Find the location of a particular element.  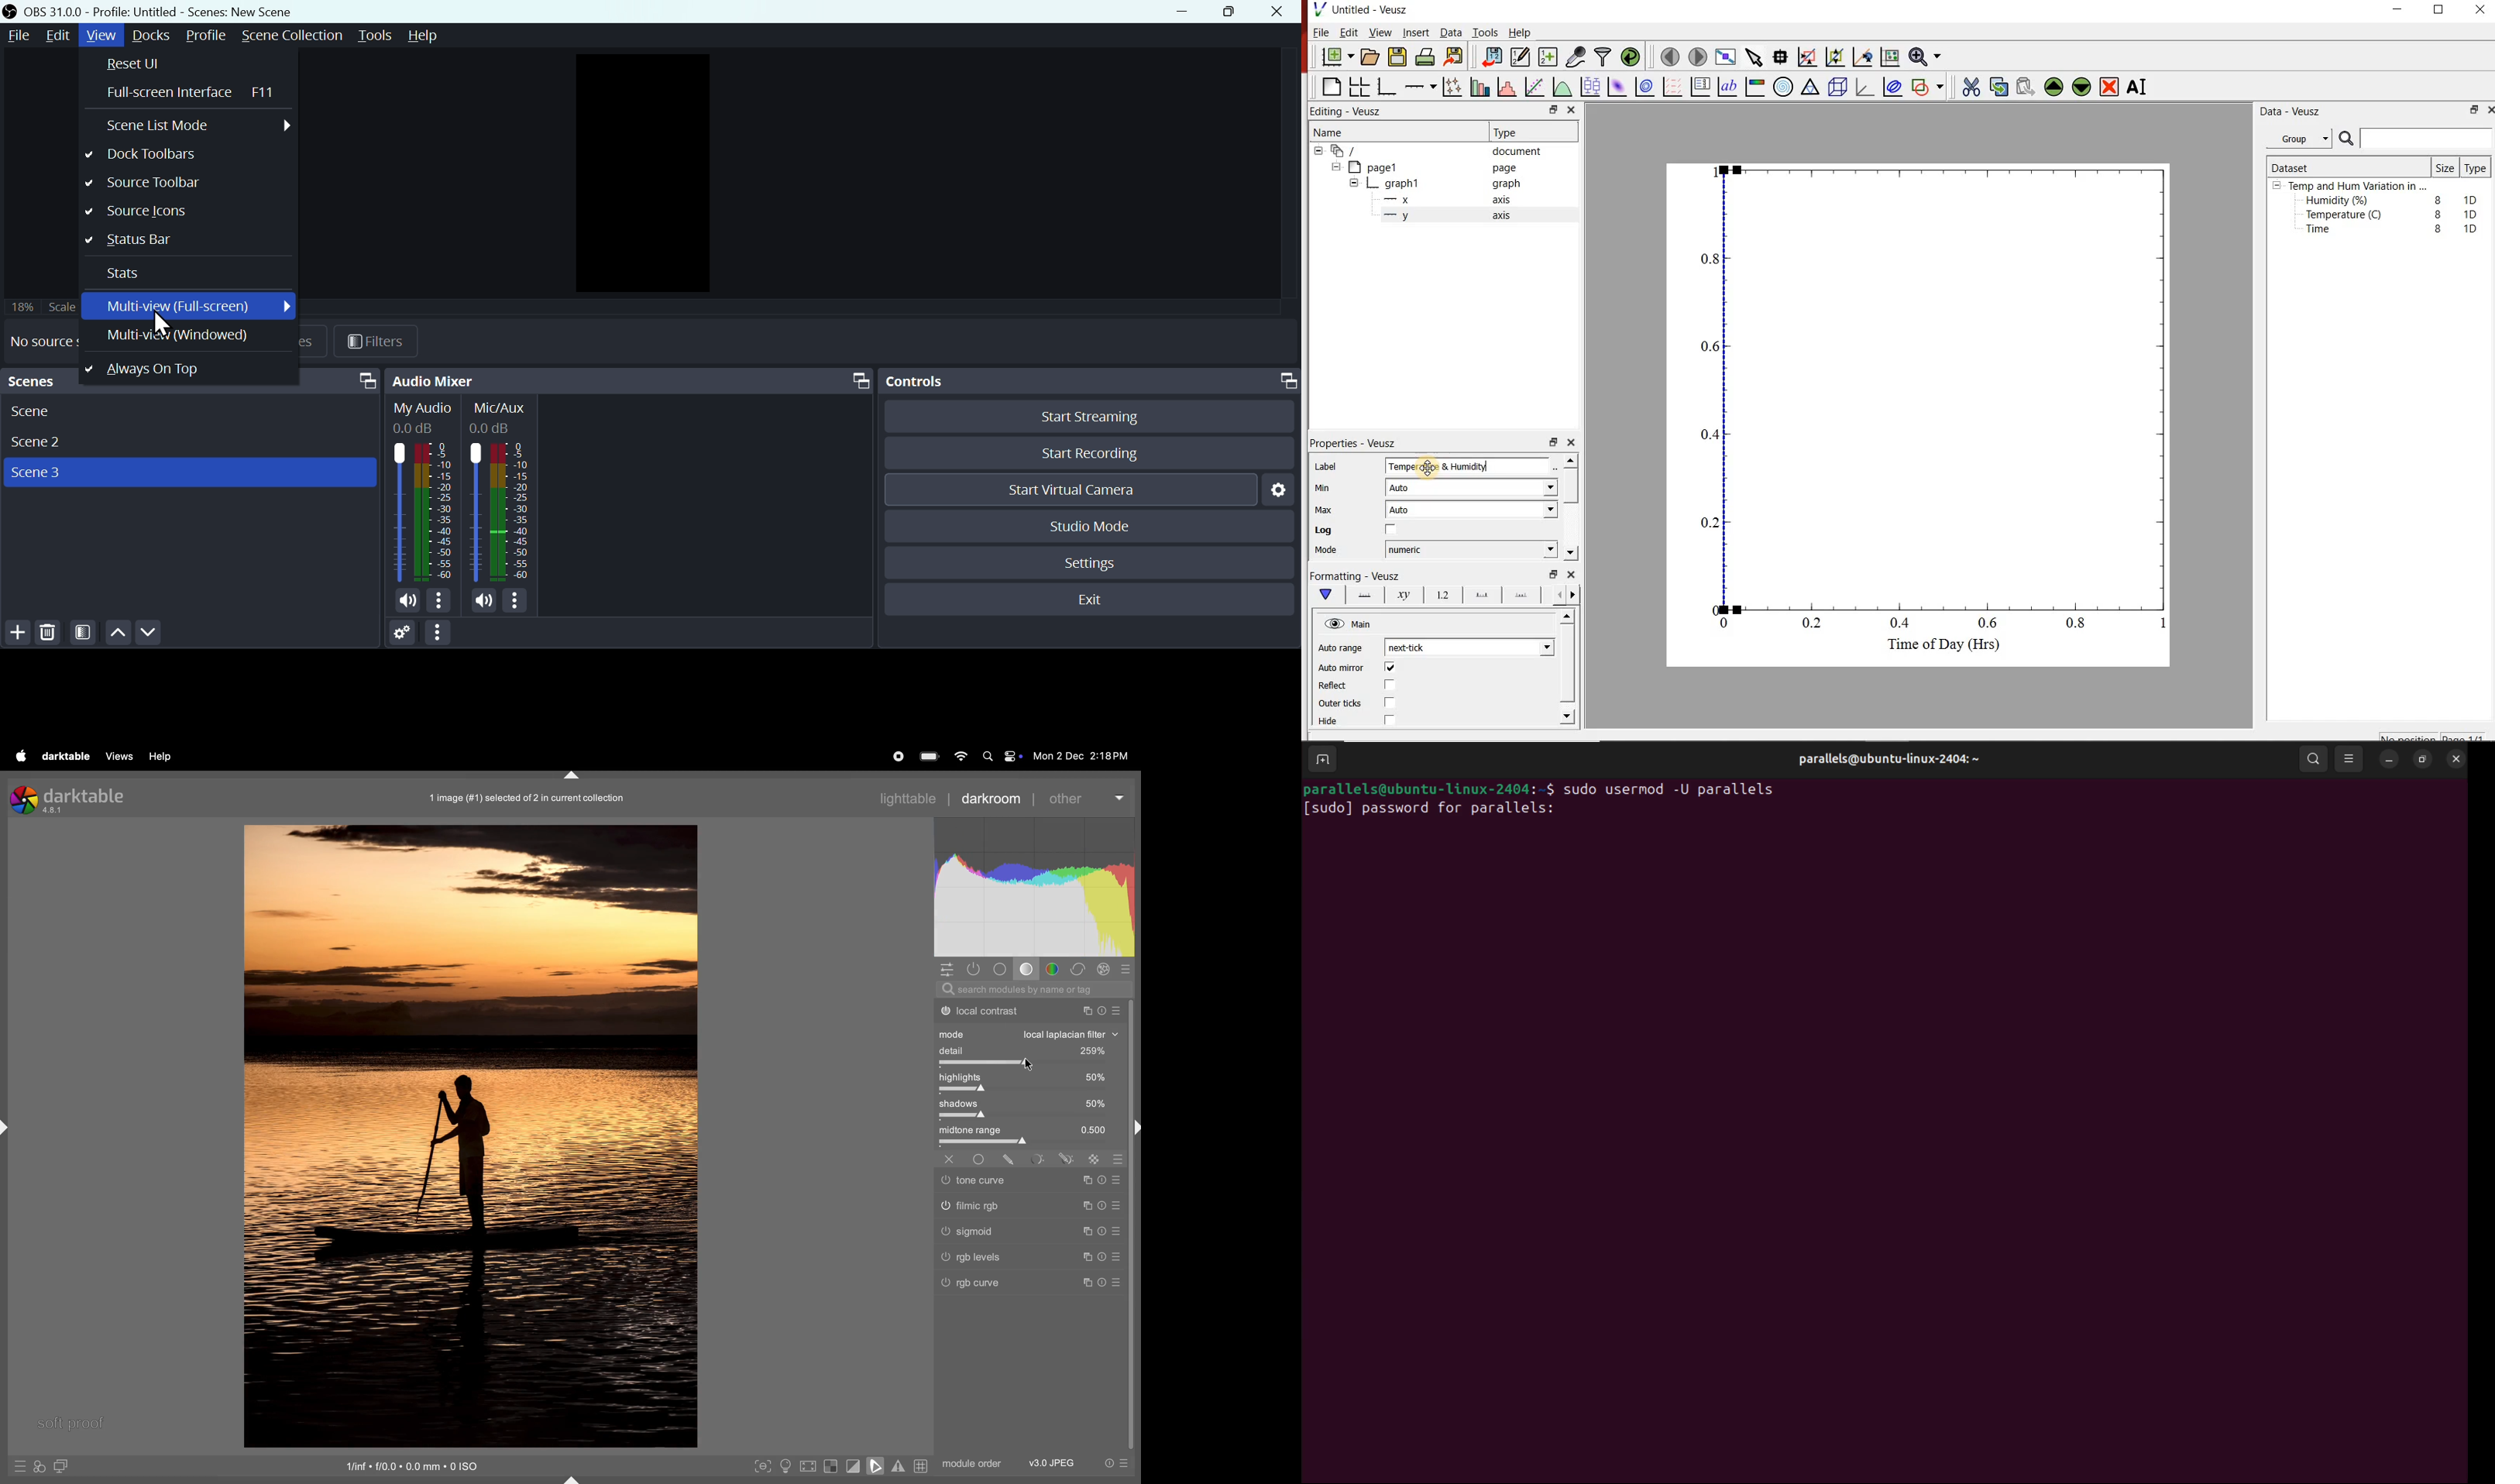

new document is located at coordinates (1336, 57).